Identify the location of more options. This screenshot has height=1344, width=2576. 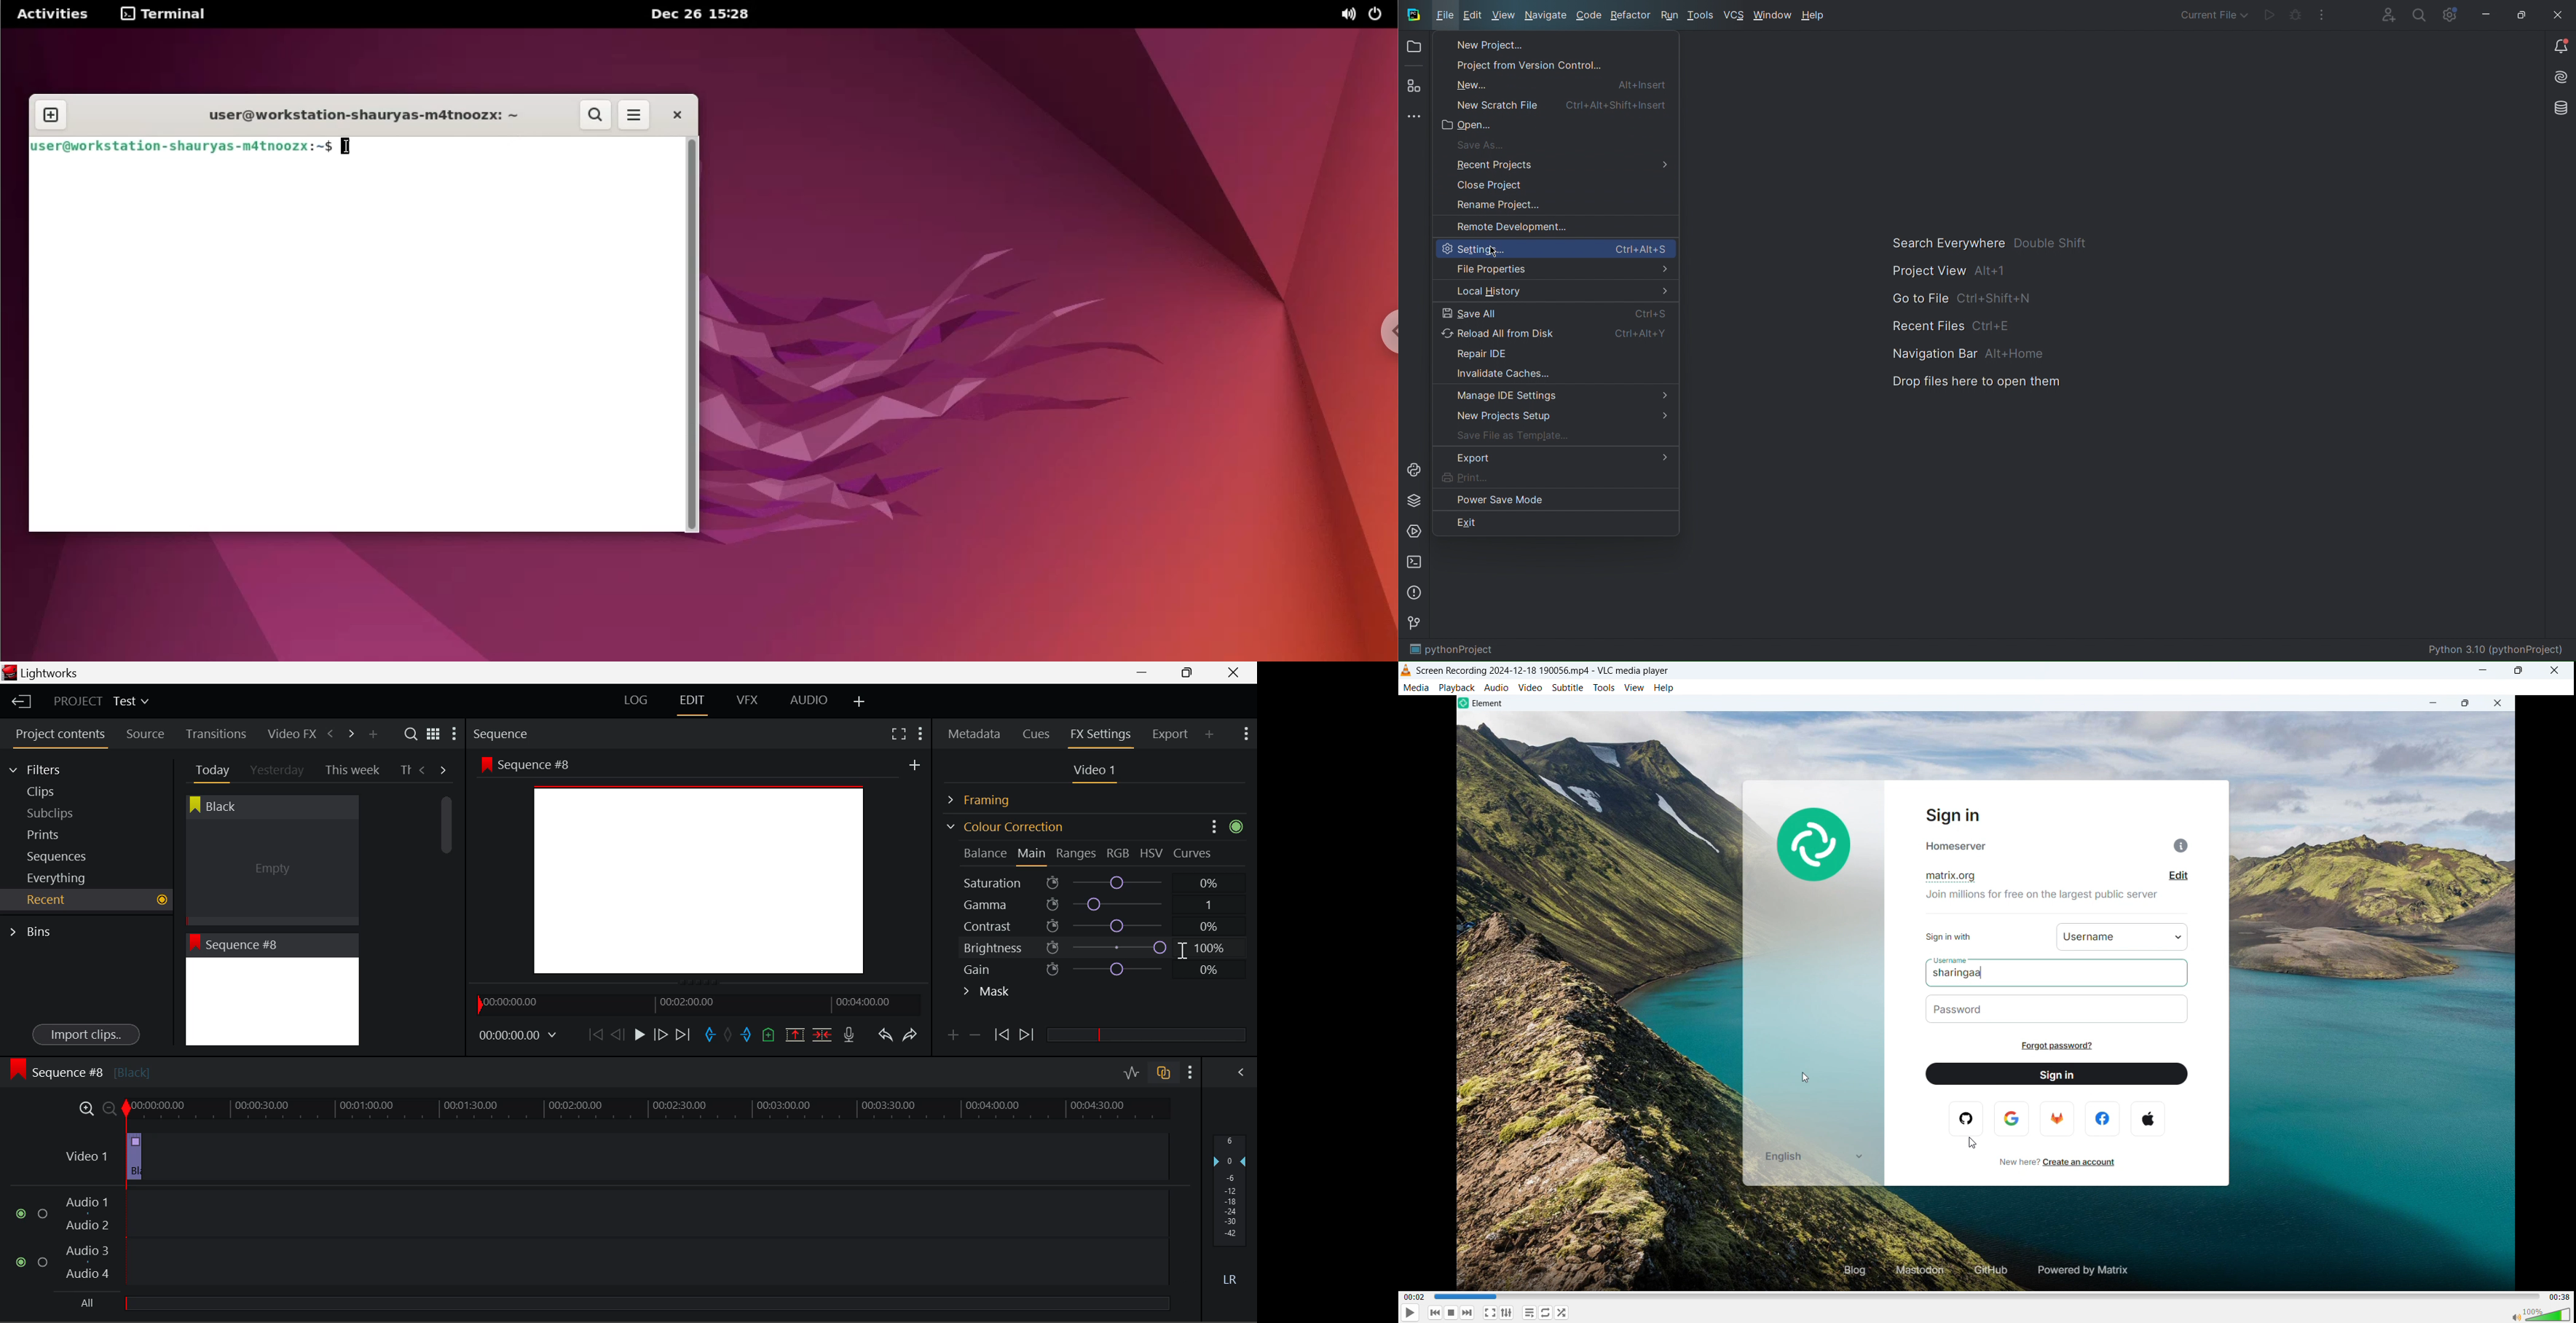
(635, 114).